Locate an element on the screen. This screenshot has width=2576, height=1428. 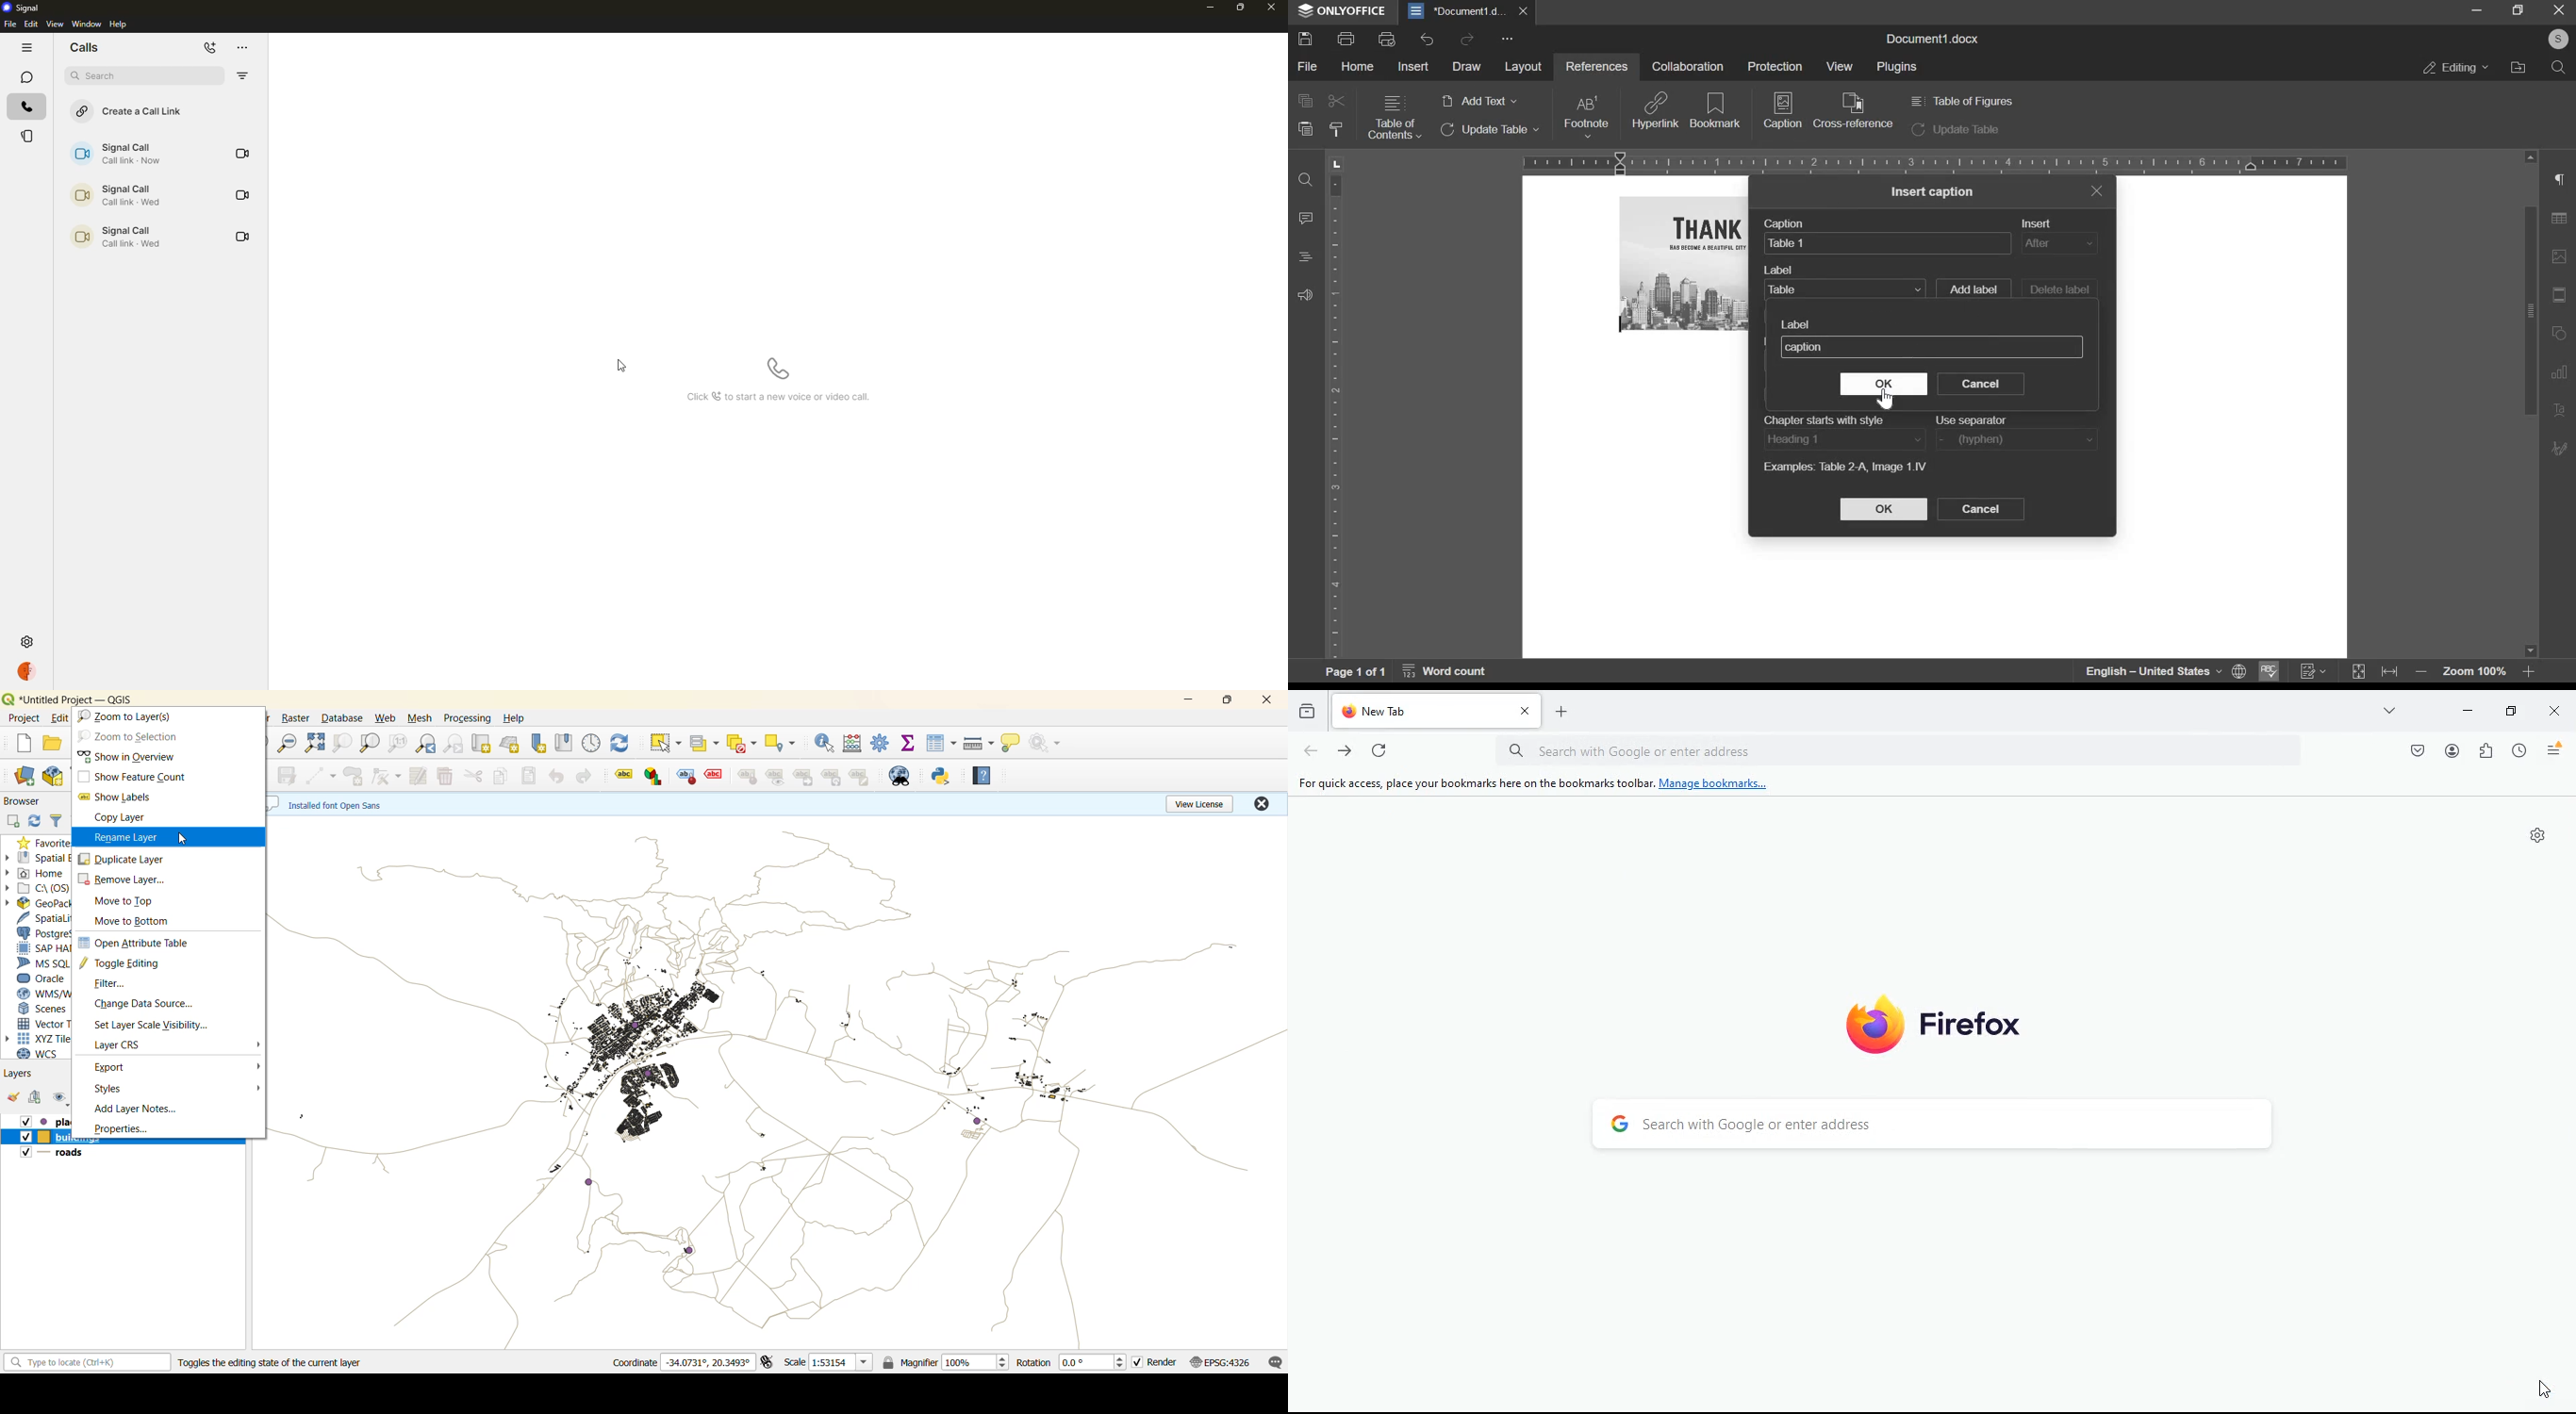
ok is located at coordinates (1885, 383).